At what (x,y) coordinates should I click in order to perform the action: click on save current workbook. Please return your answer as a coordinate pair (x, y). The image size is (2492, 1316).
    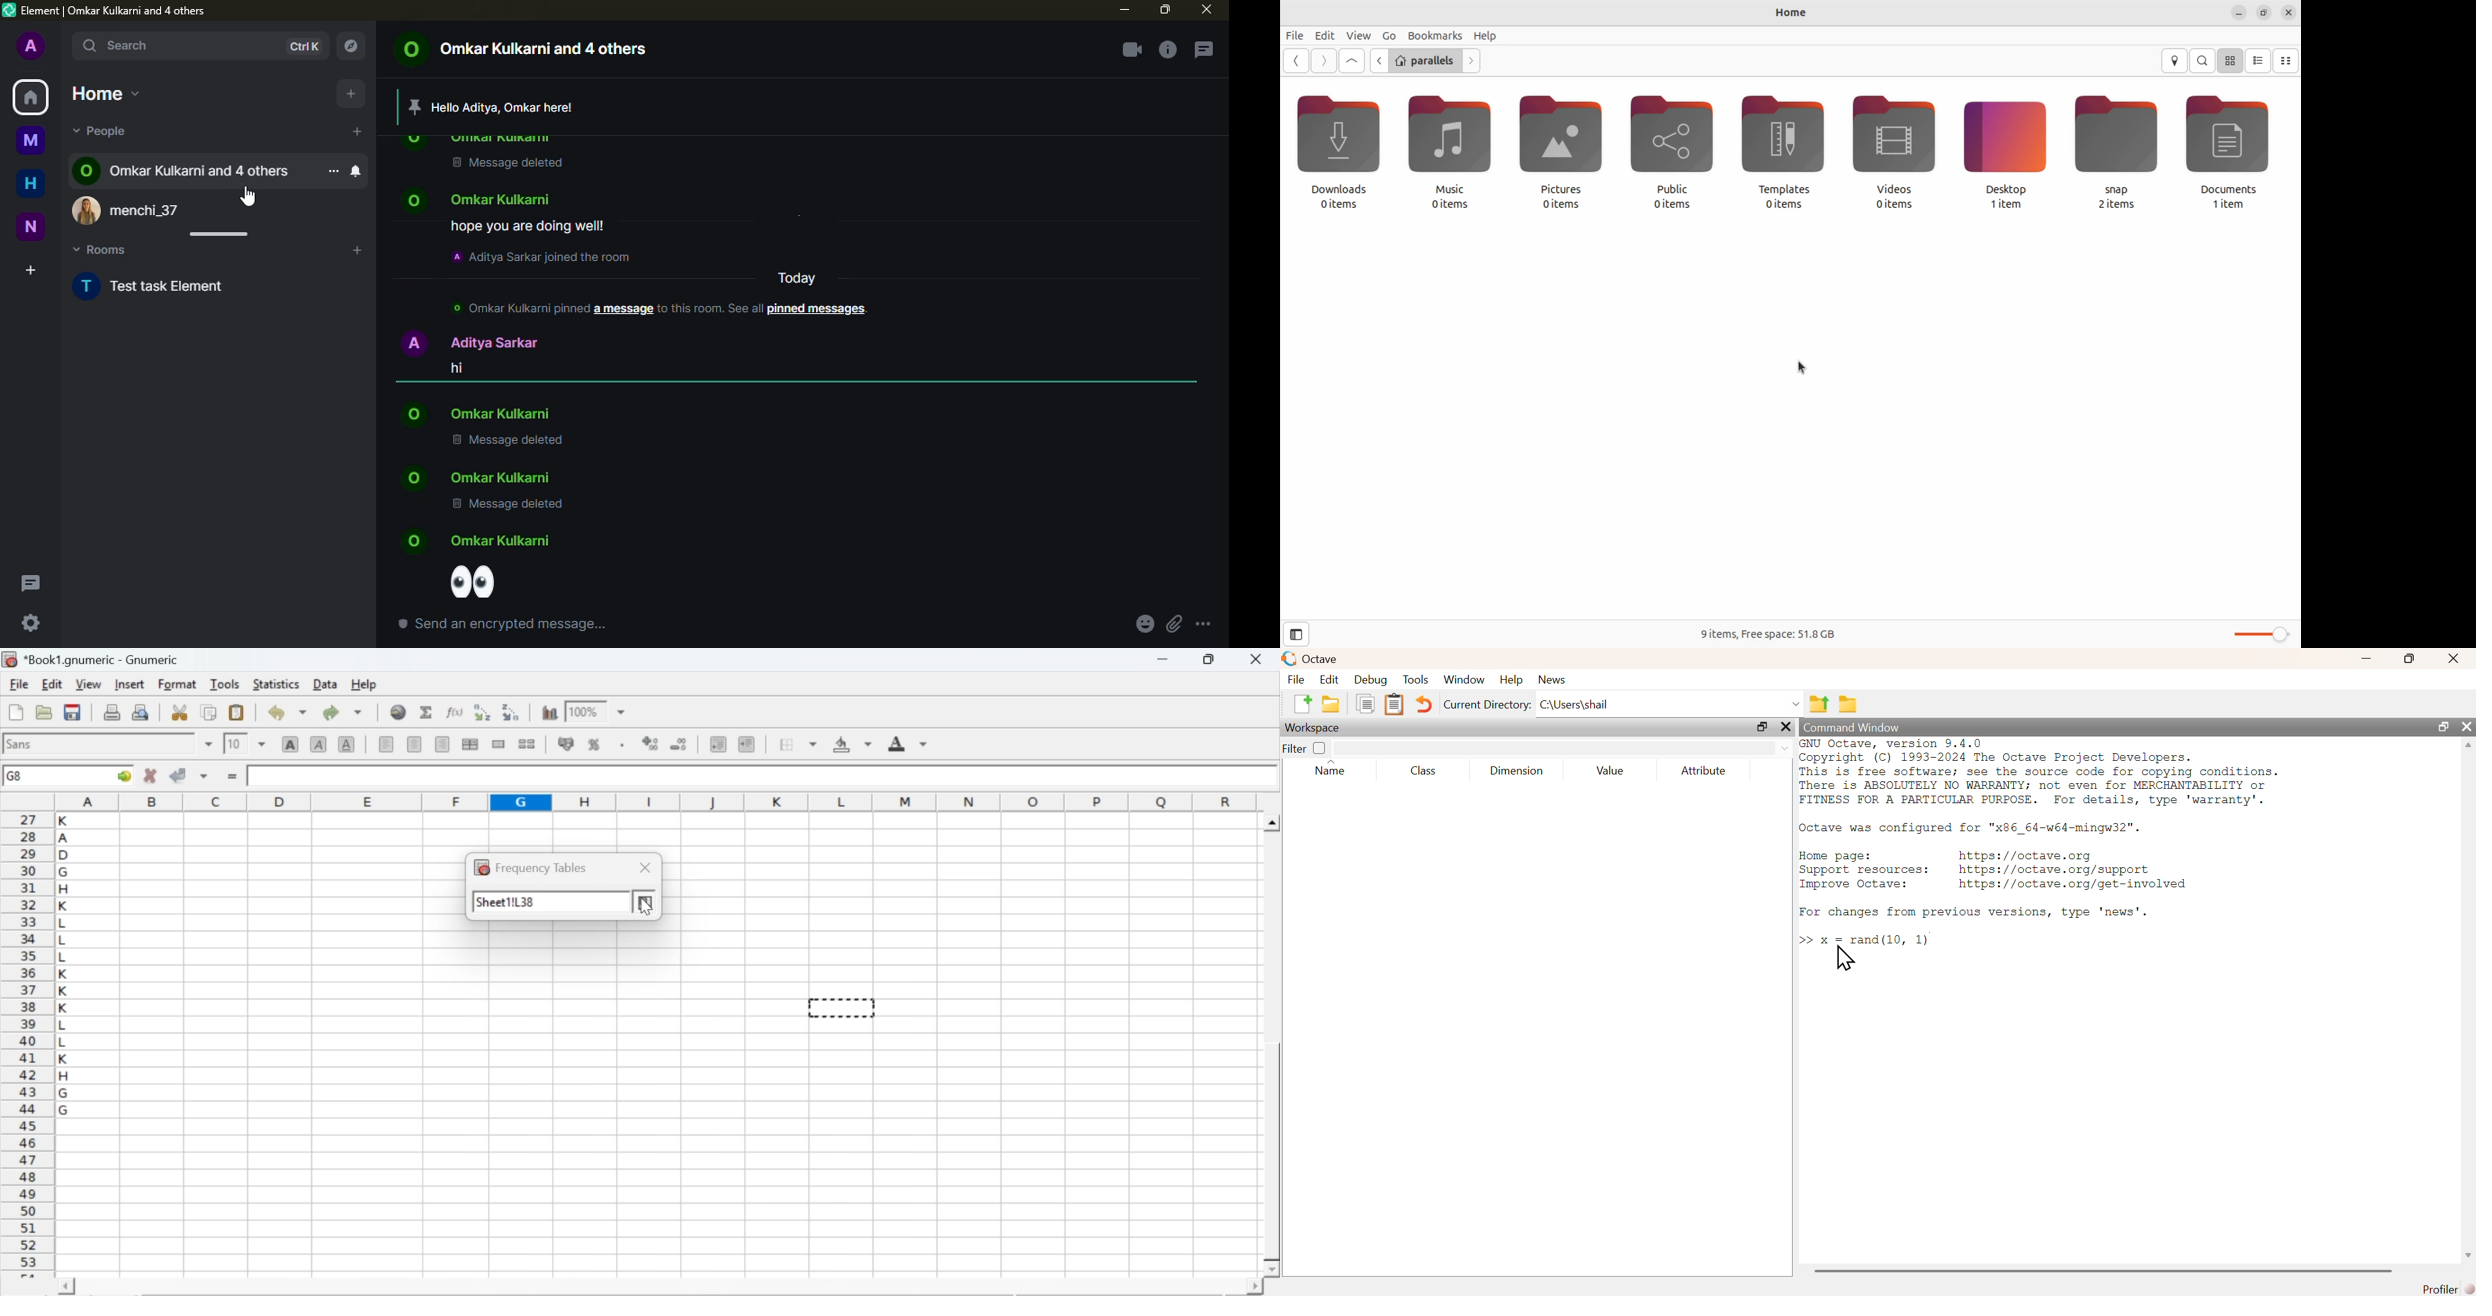
    Looking at the image, I should click on (73, 712).